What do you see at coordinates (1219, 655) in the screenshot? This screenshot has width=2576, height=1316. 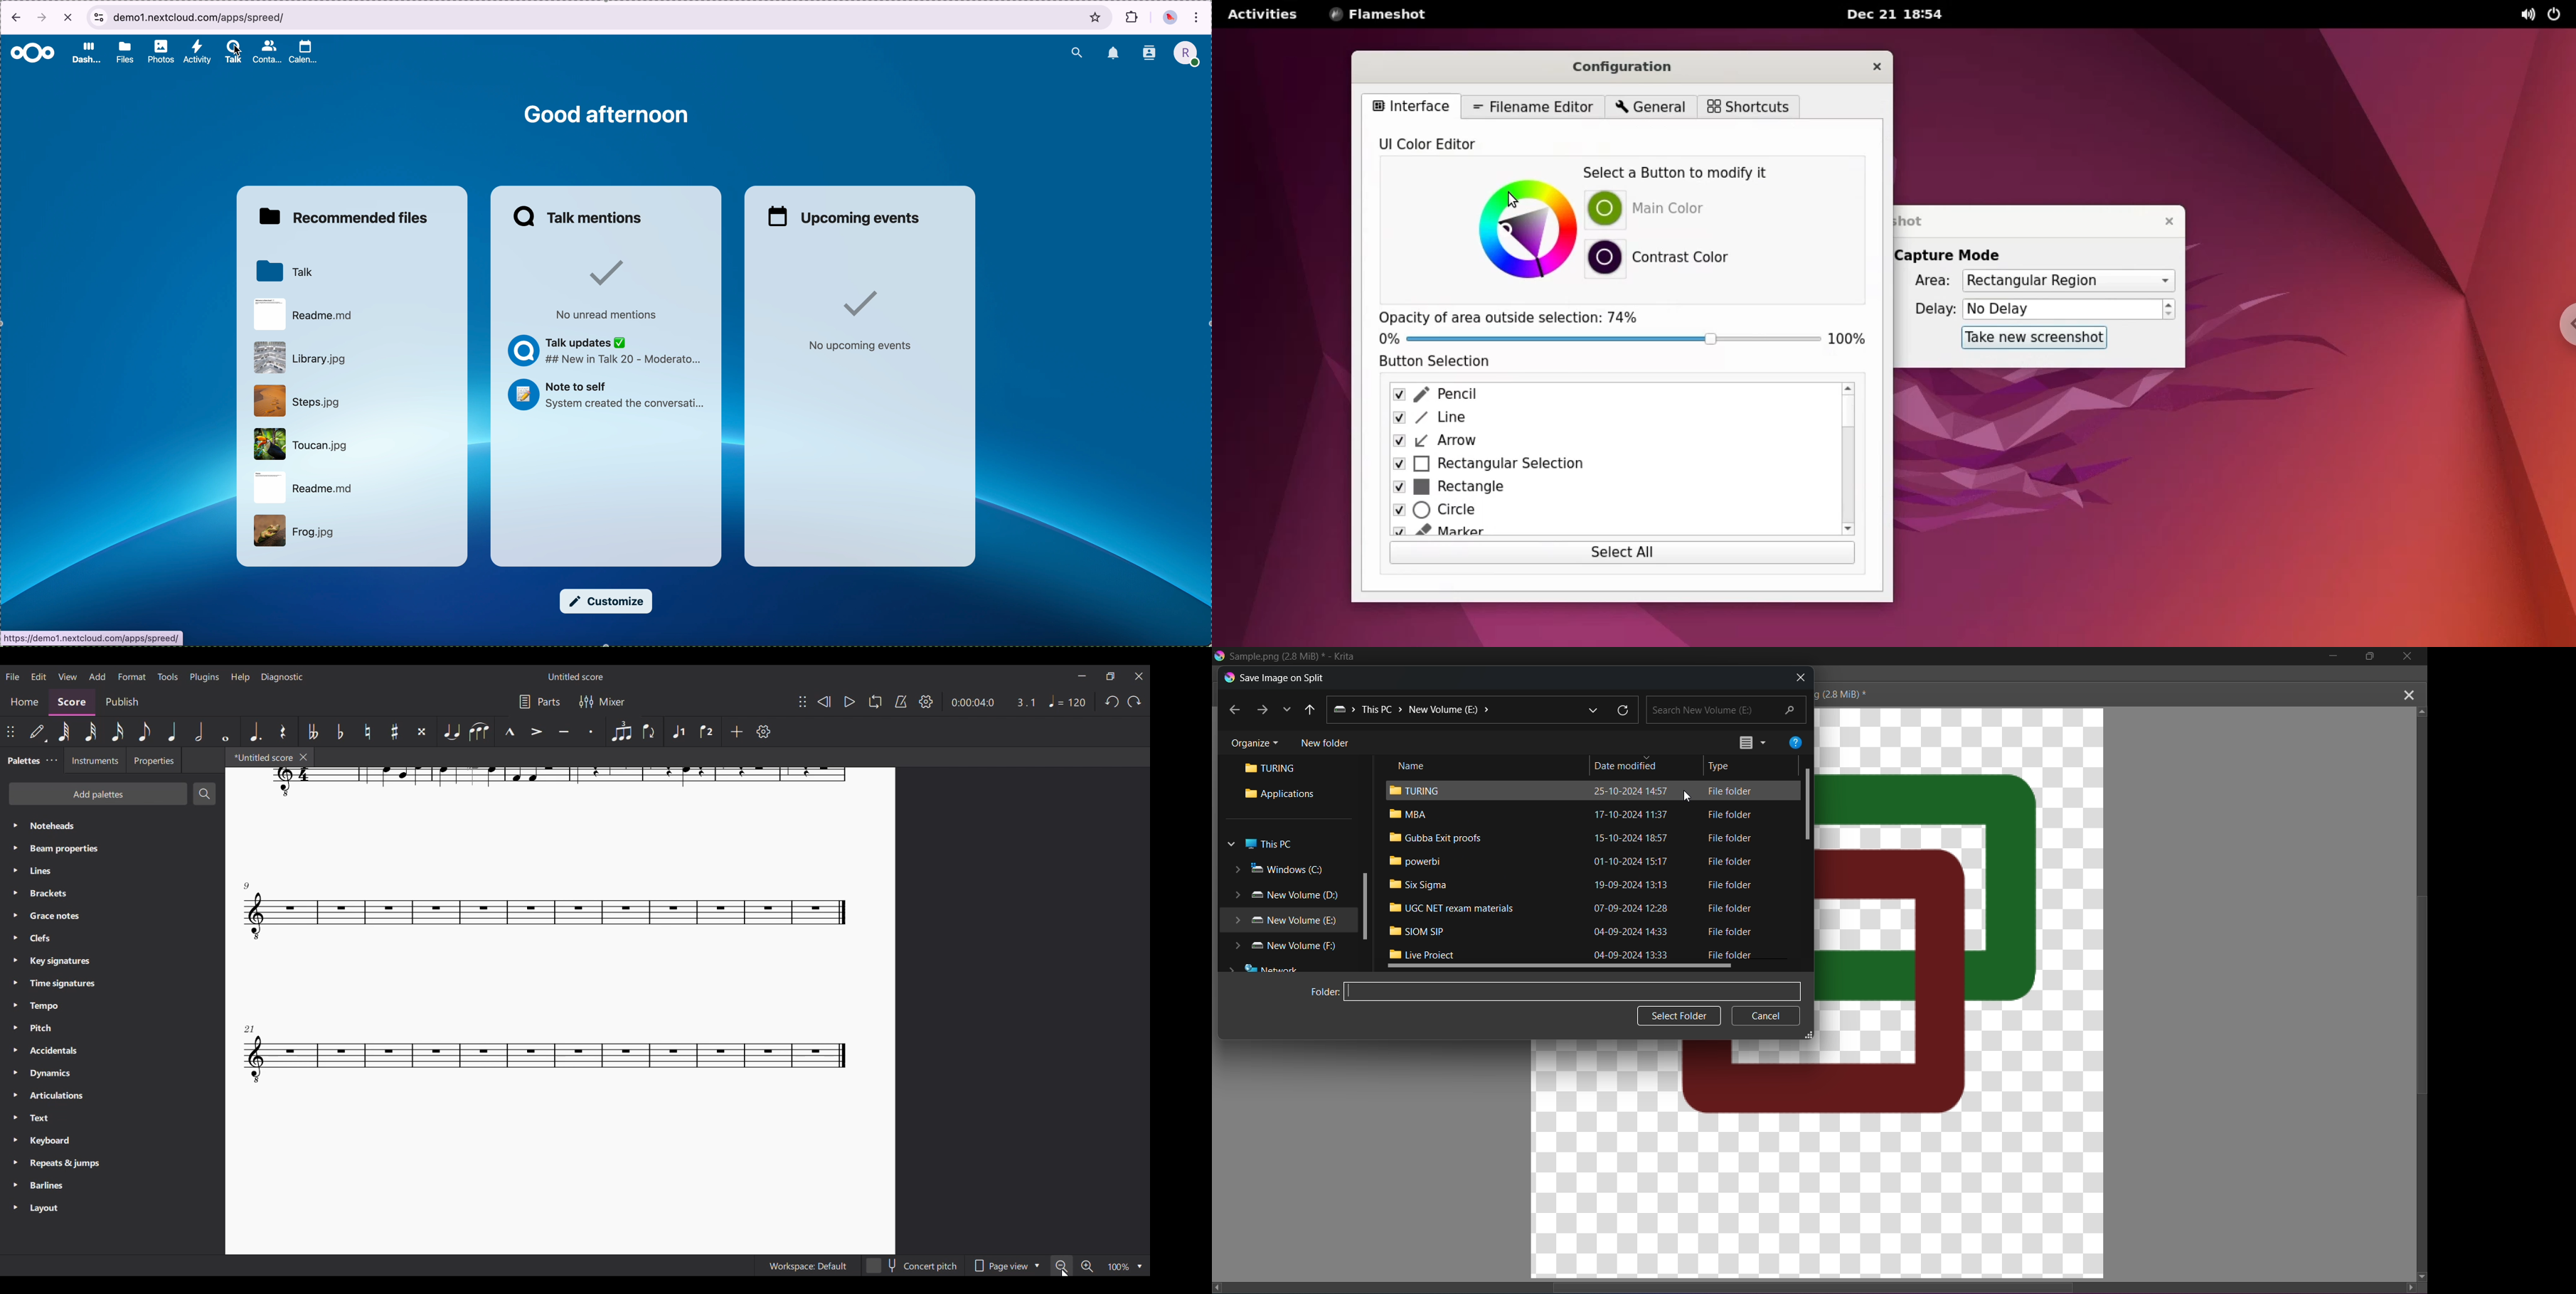 I see `Logo` at bounding box center [1219, 655].